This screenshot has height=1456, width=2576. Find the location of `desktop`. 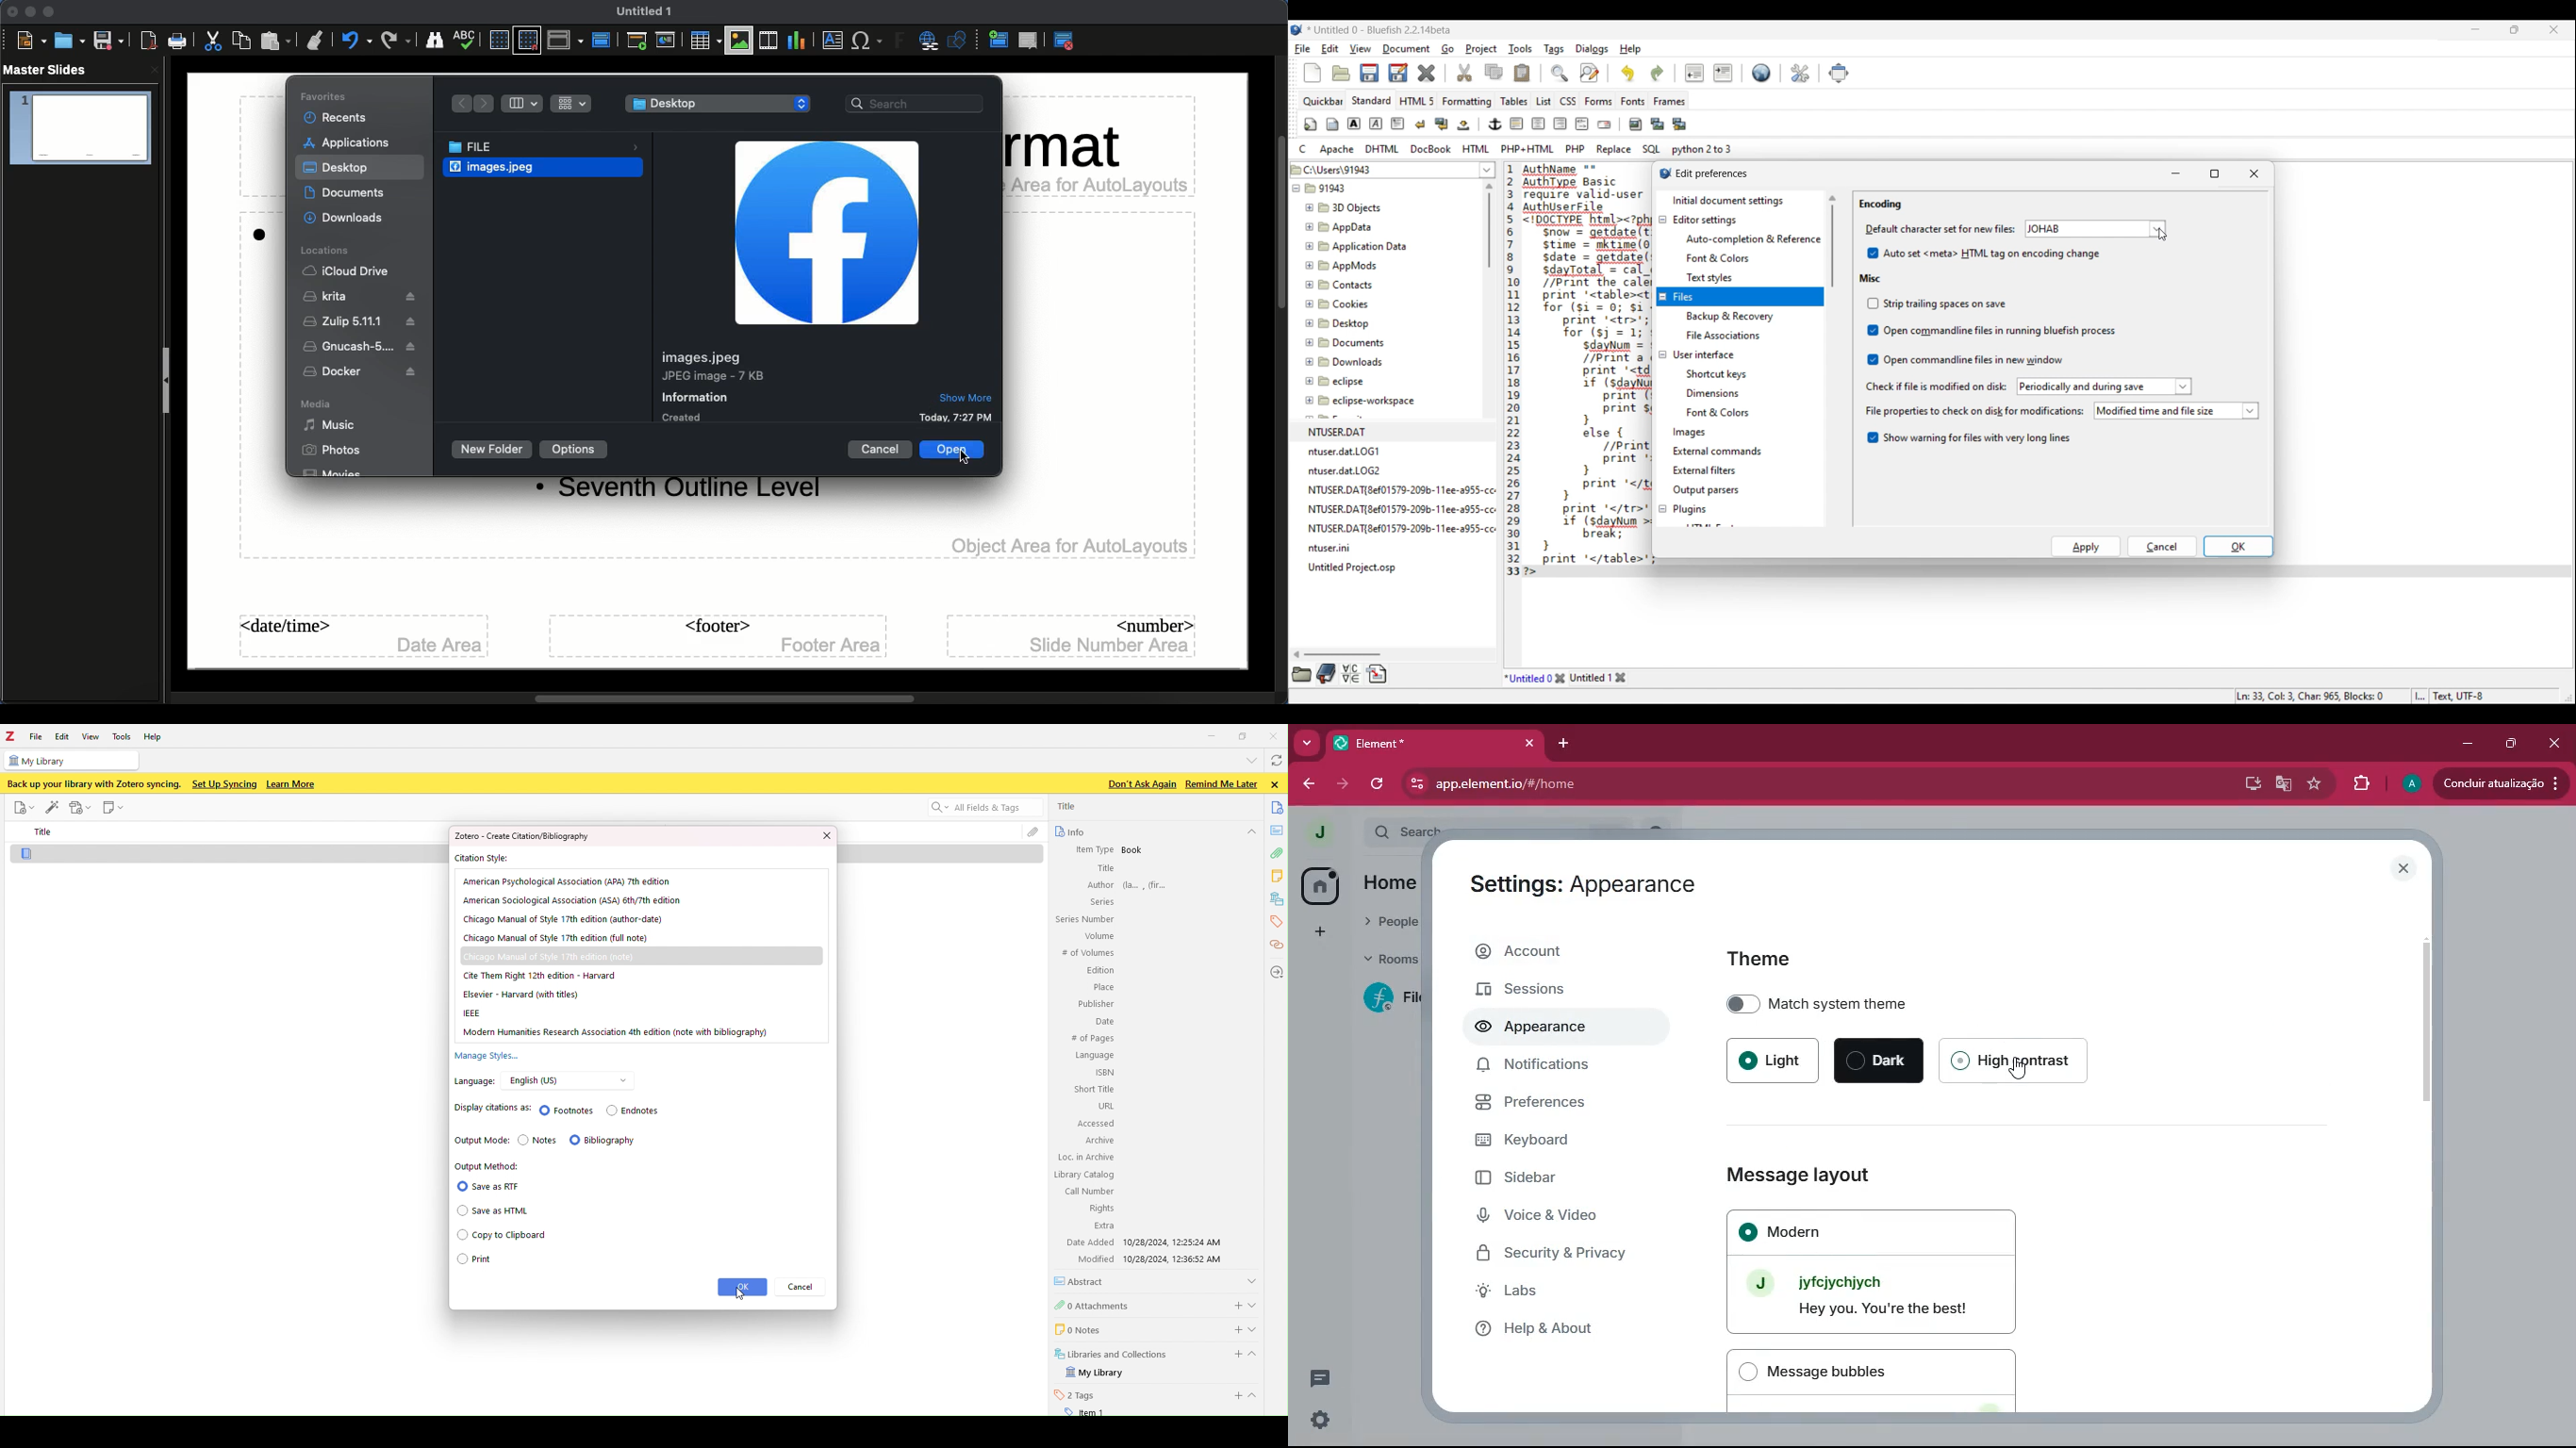

desktop is located at coordinates (2250, 784).